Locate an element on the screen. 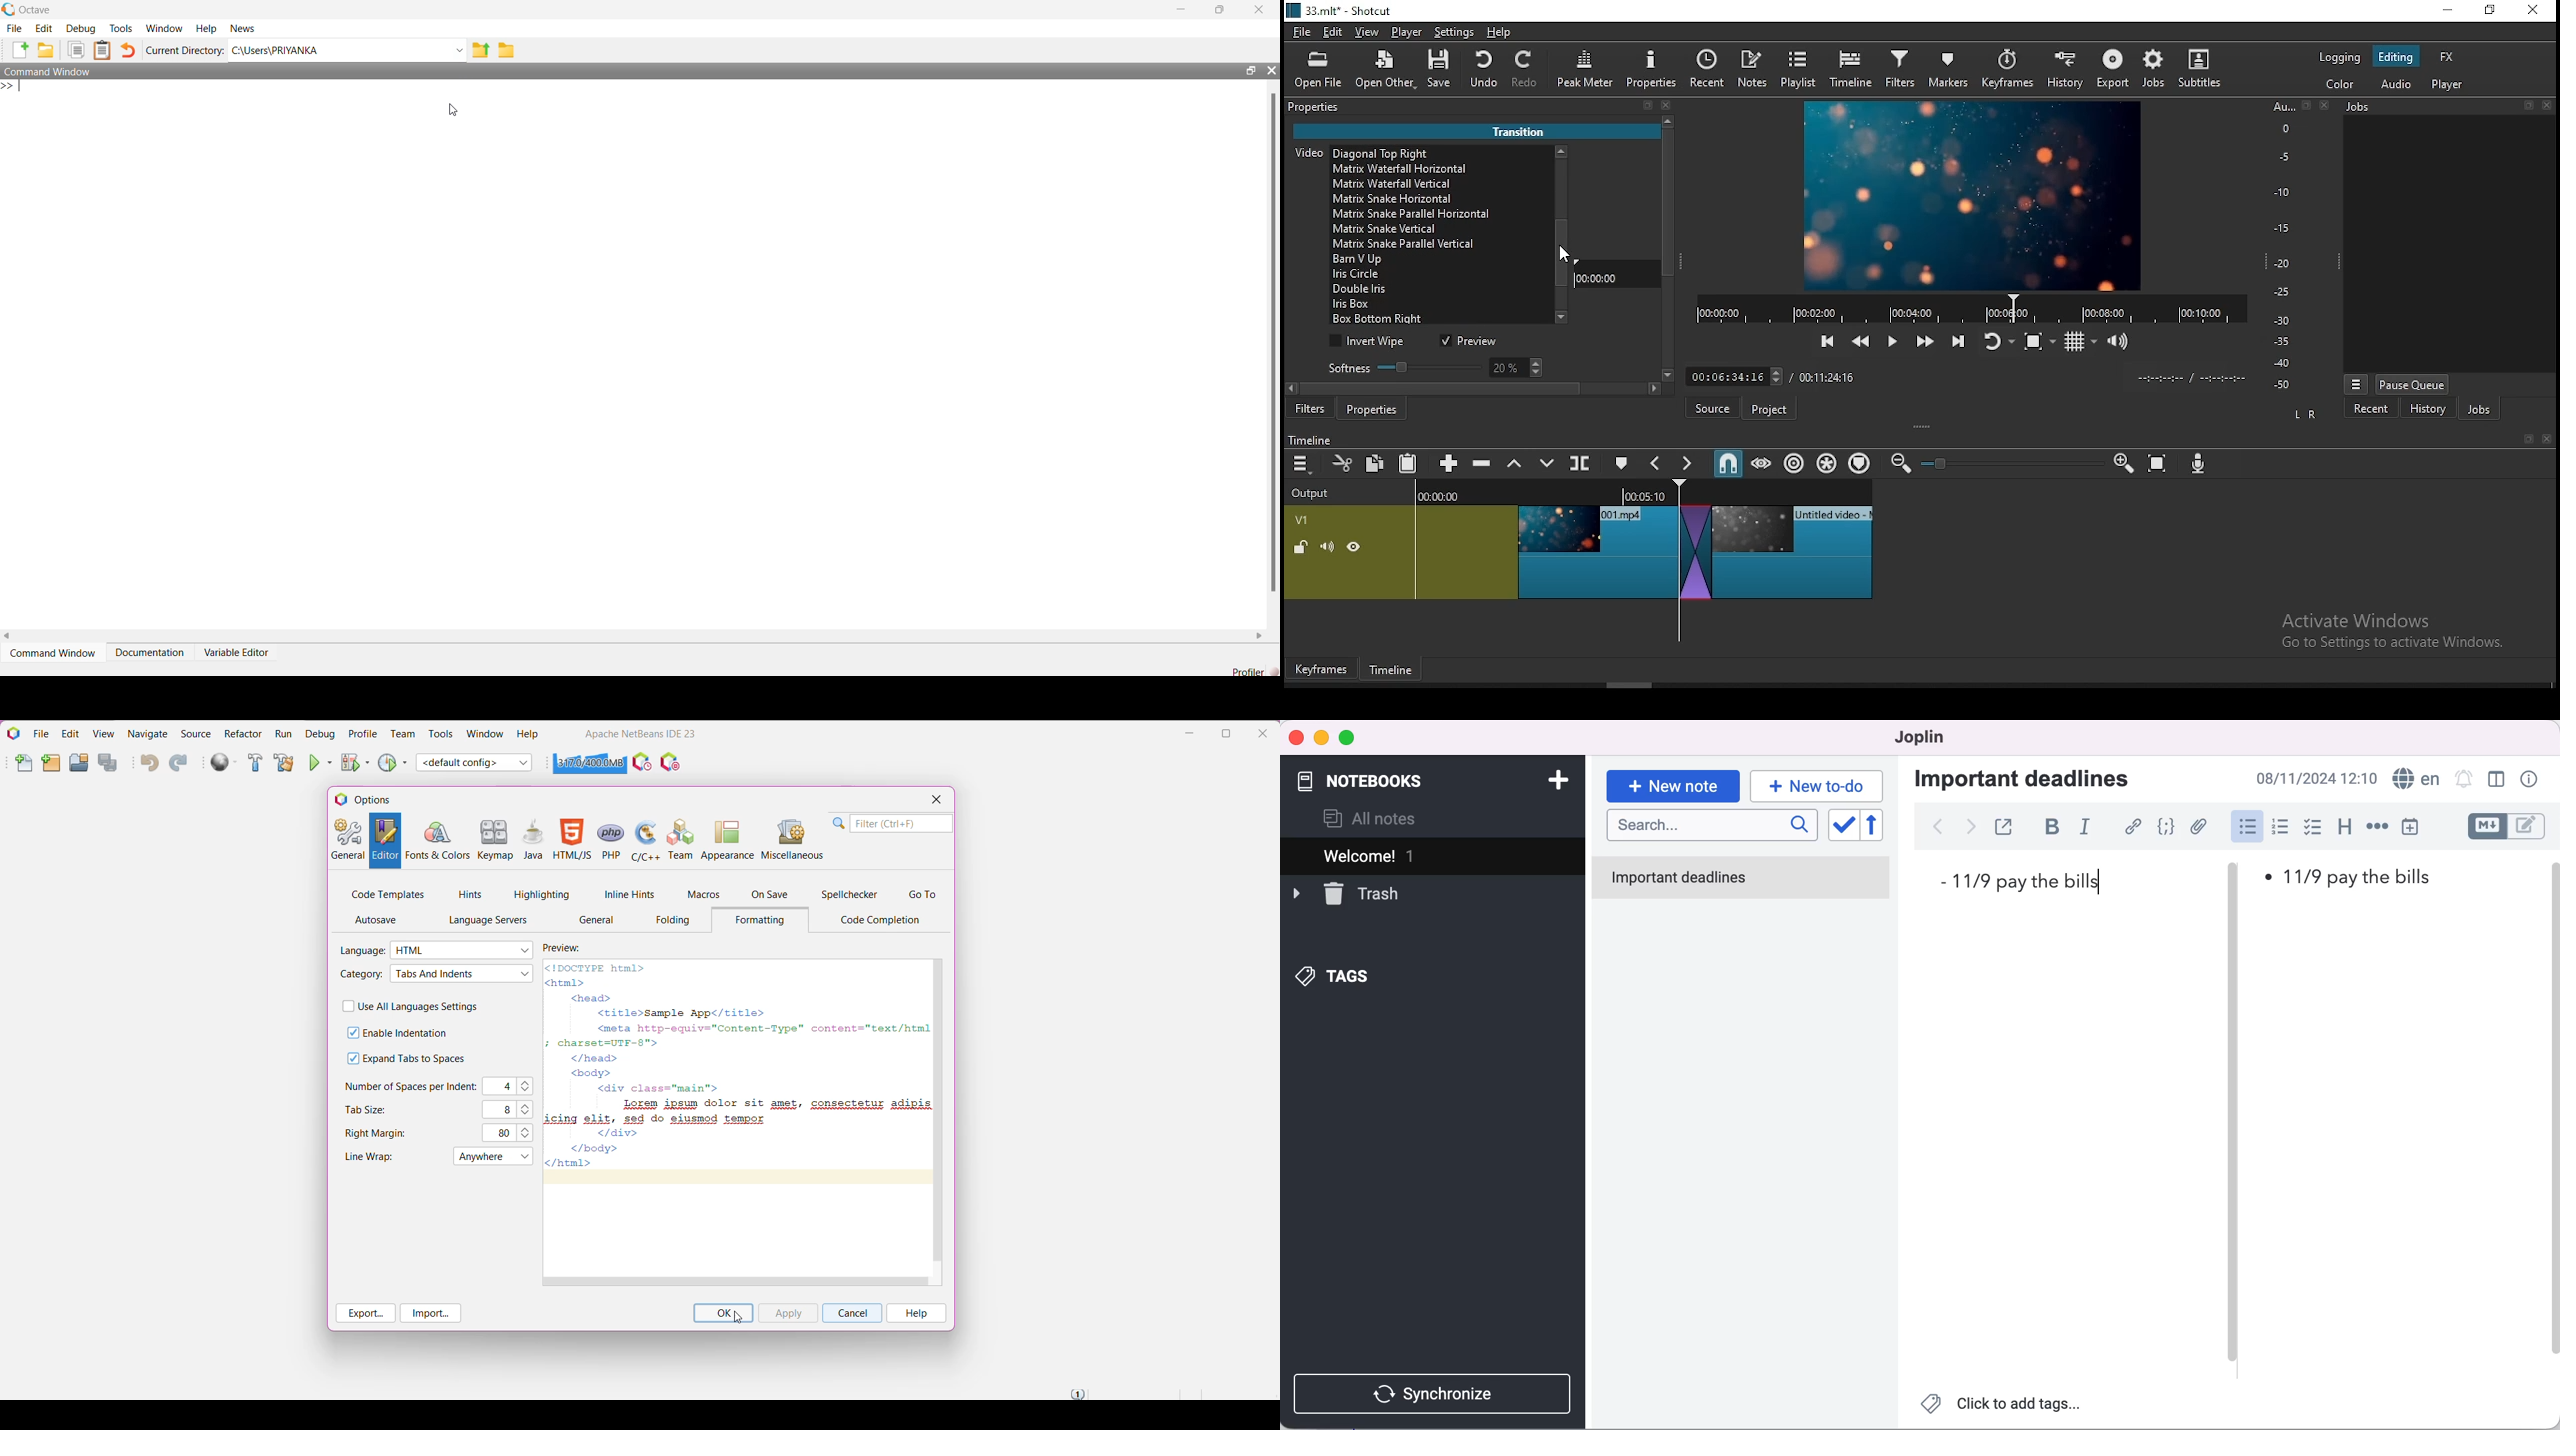  tags is located at coordinates (1346, 975).